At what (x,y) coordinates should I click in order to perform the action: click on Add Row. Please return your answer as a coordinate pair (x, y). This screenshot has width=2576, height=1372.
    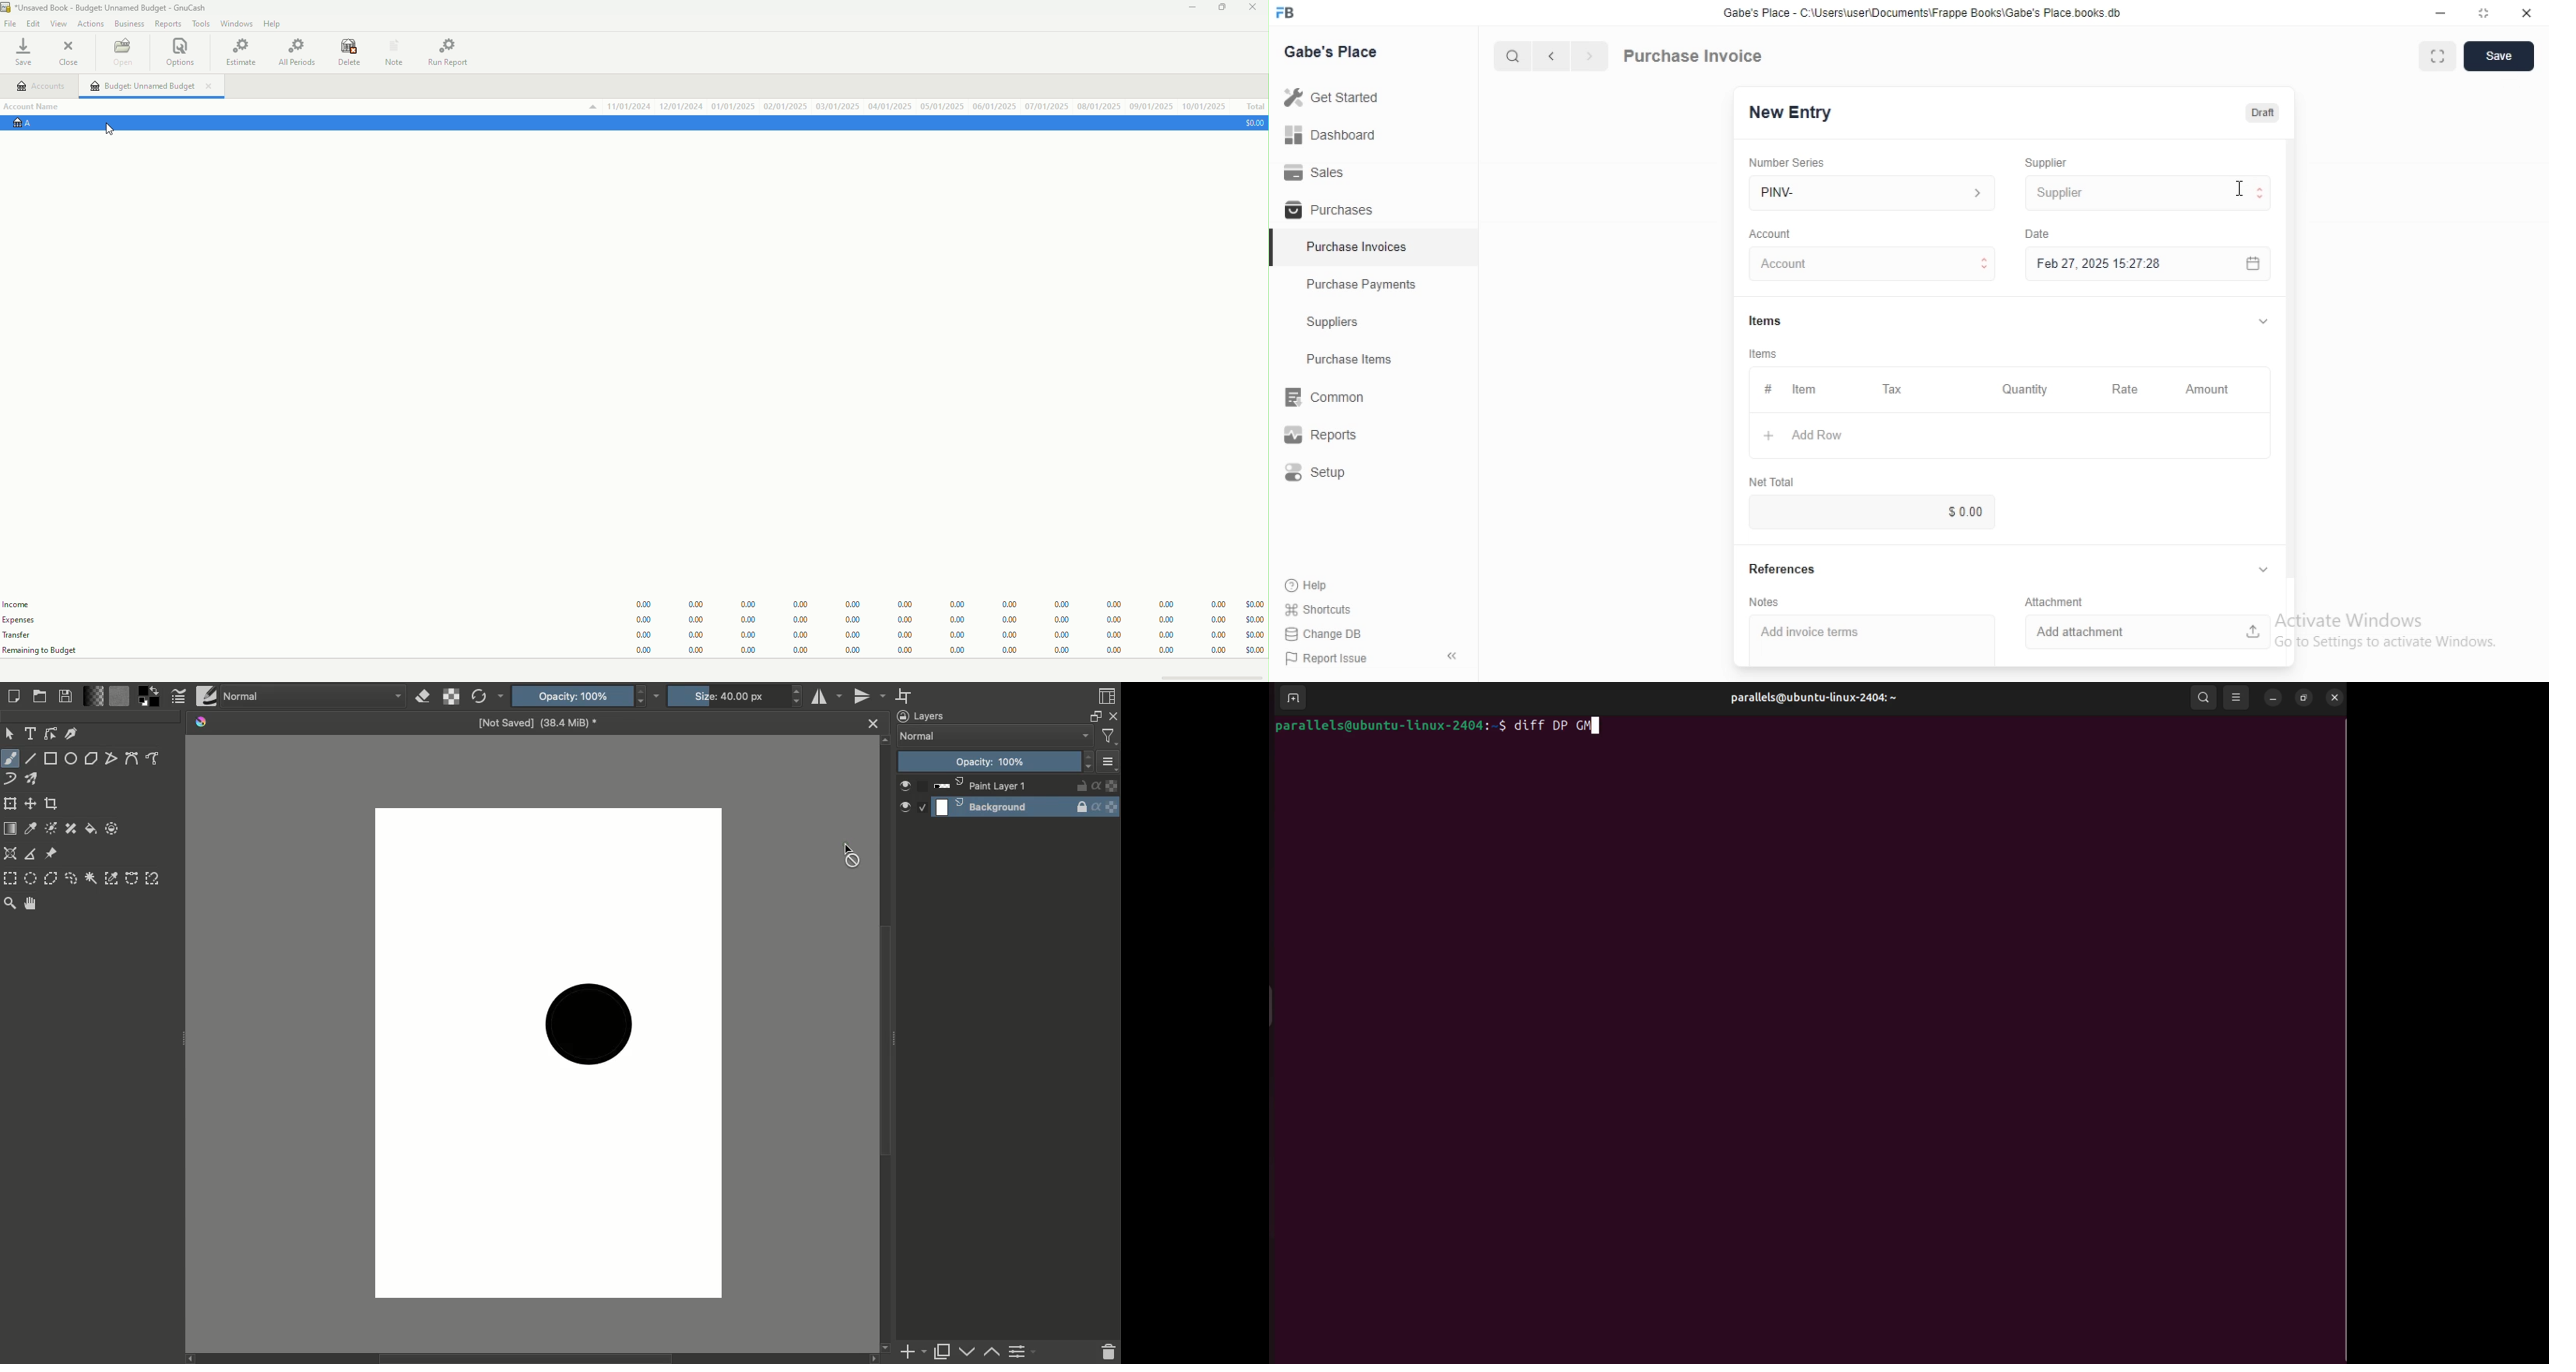
    Looking at the image, I should click on (2010, 435).